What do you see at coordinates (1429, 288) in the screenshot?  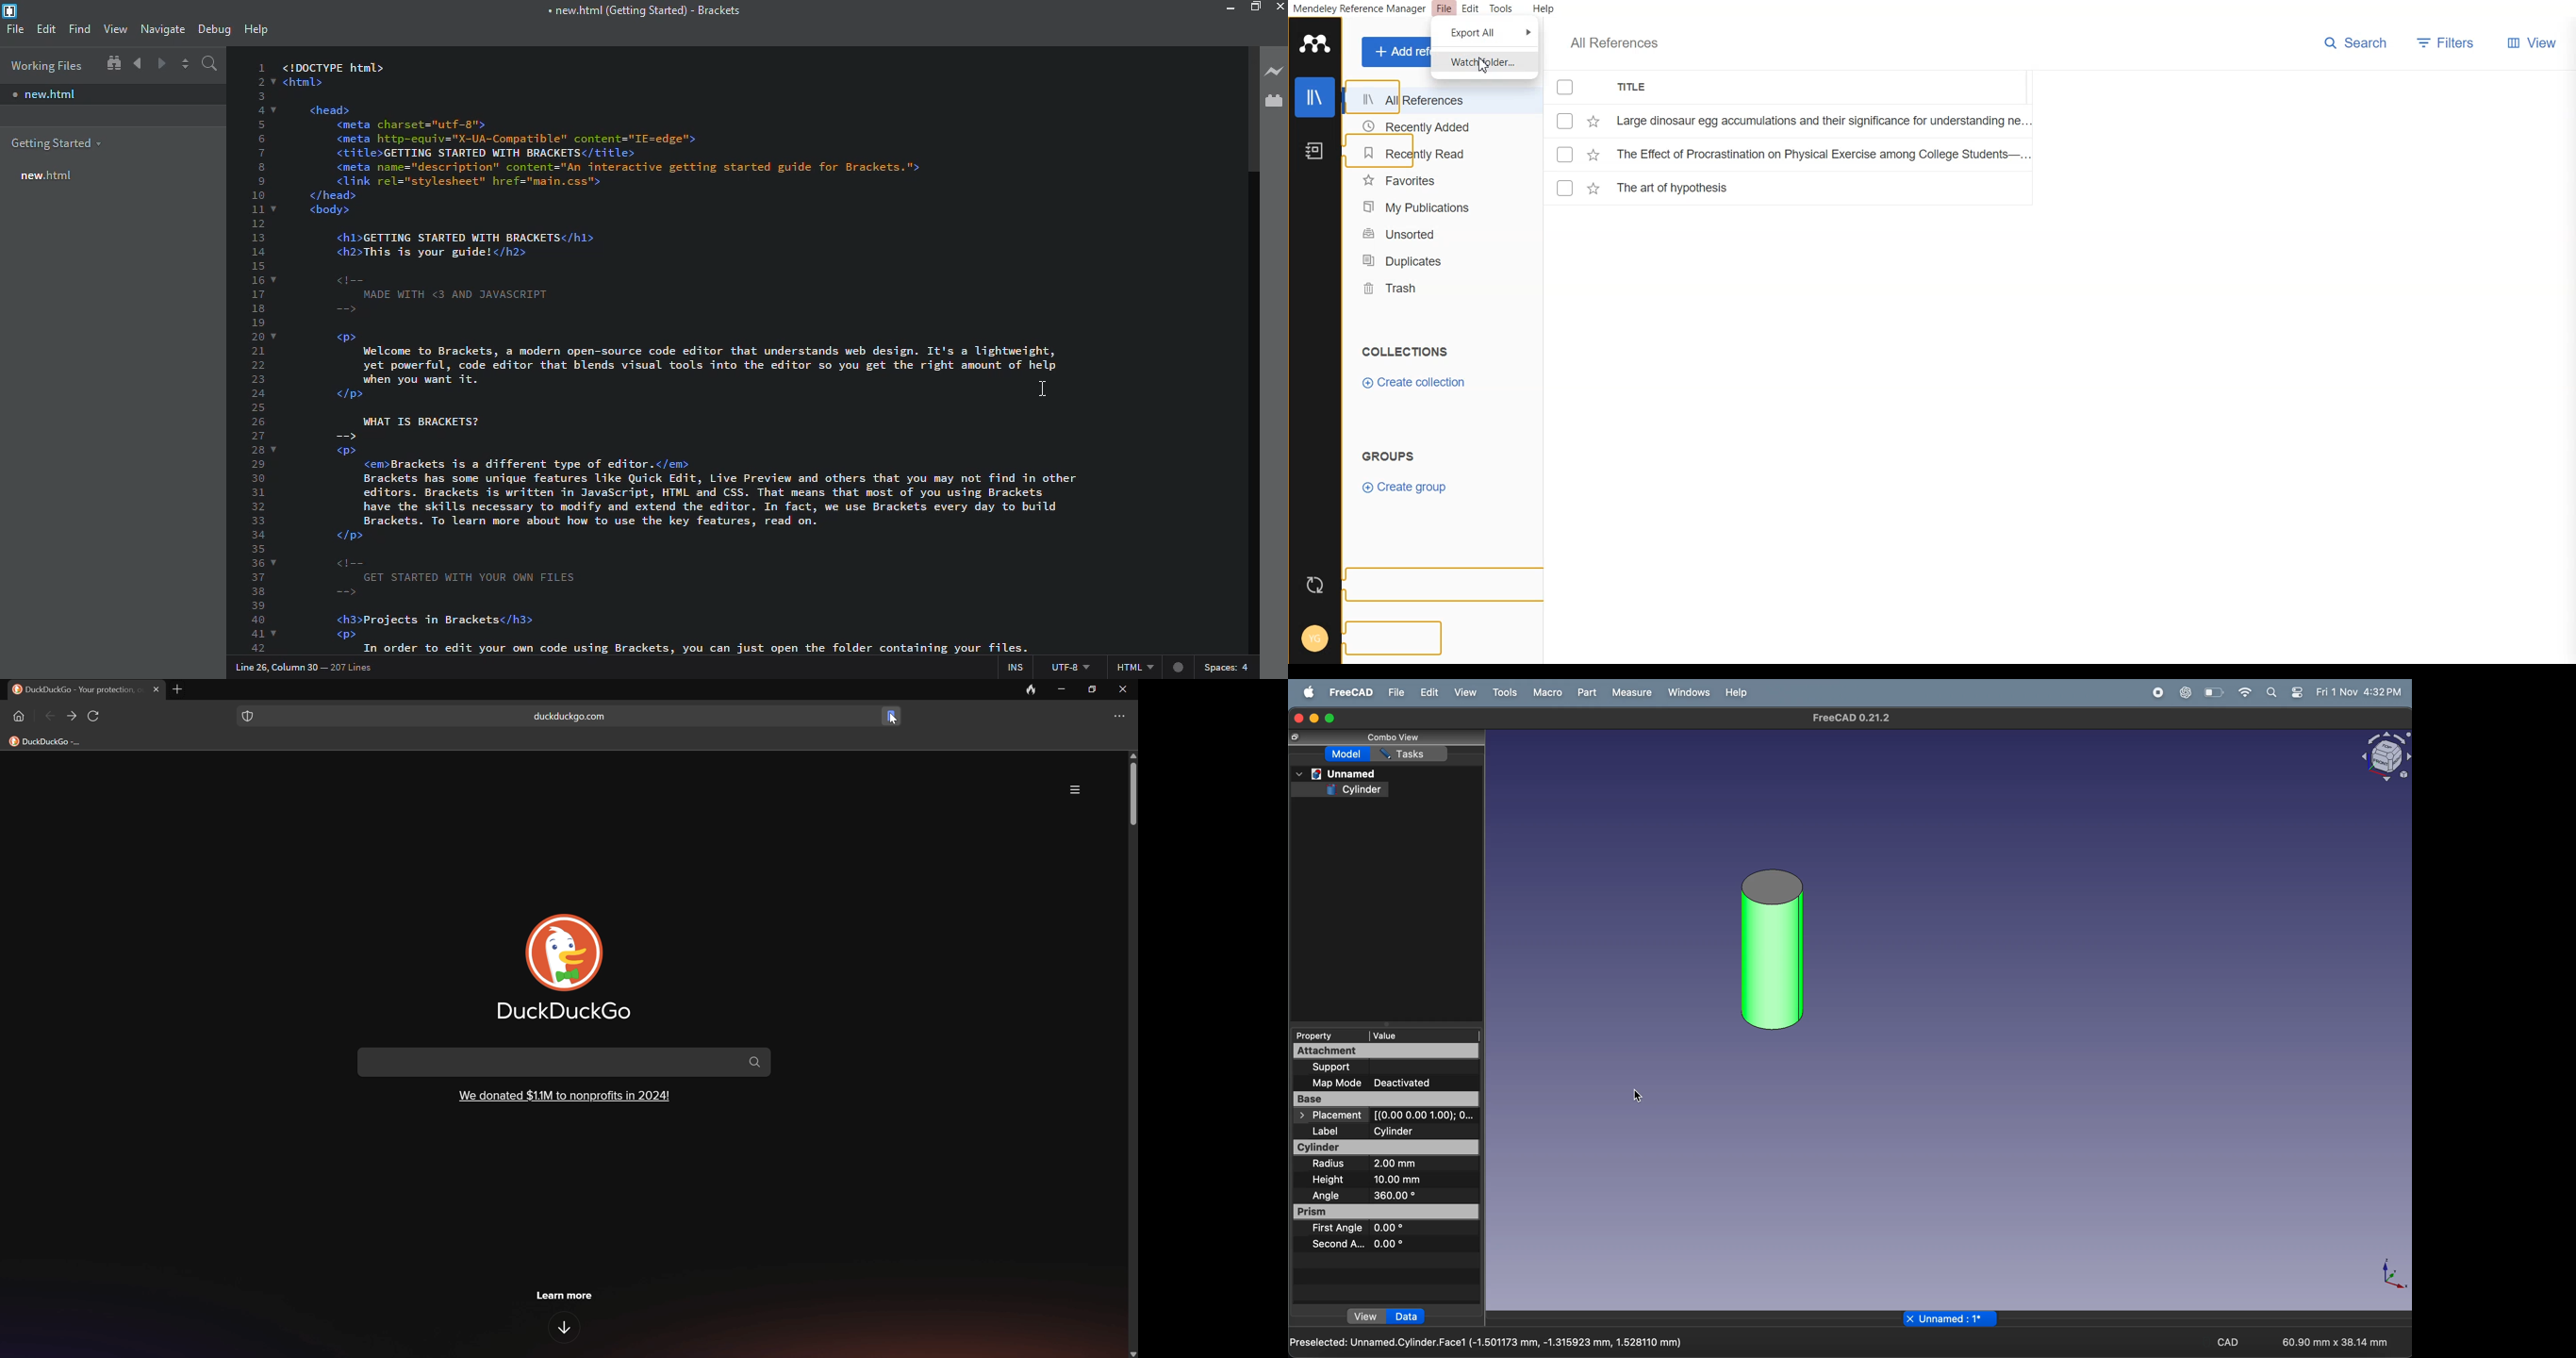 I see `Trash` at bounding box center [1429, 288].